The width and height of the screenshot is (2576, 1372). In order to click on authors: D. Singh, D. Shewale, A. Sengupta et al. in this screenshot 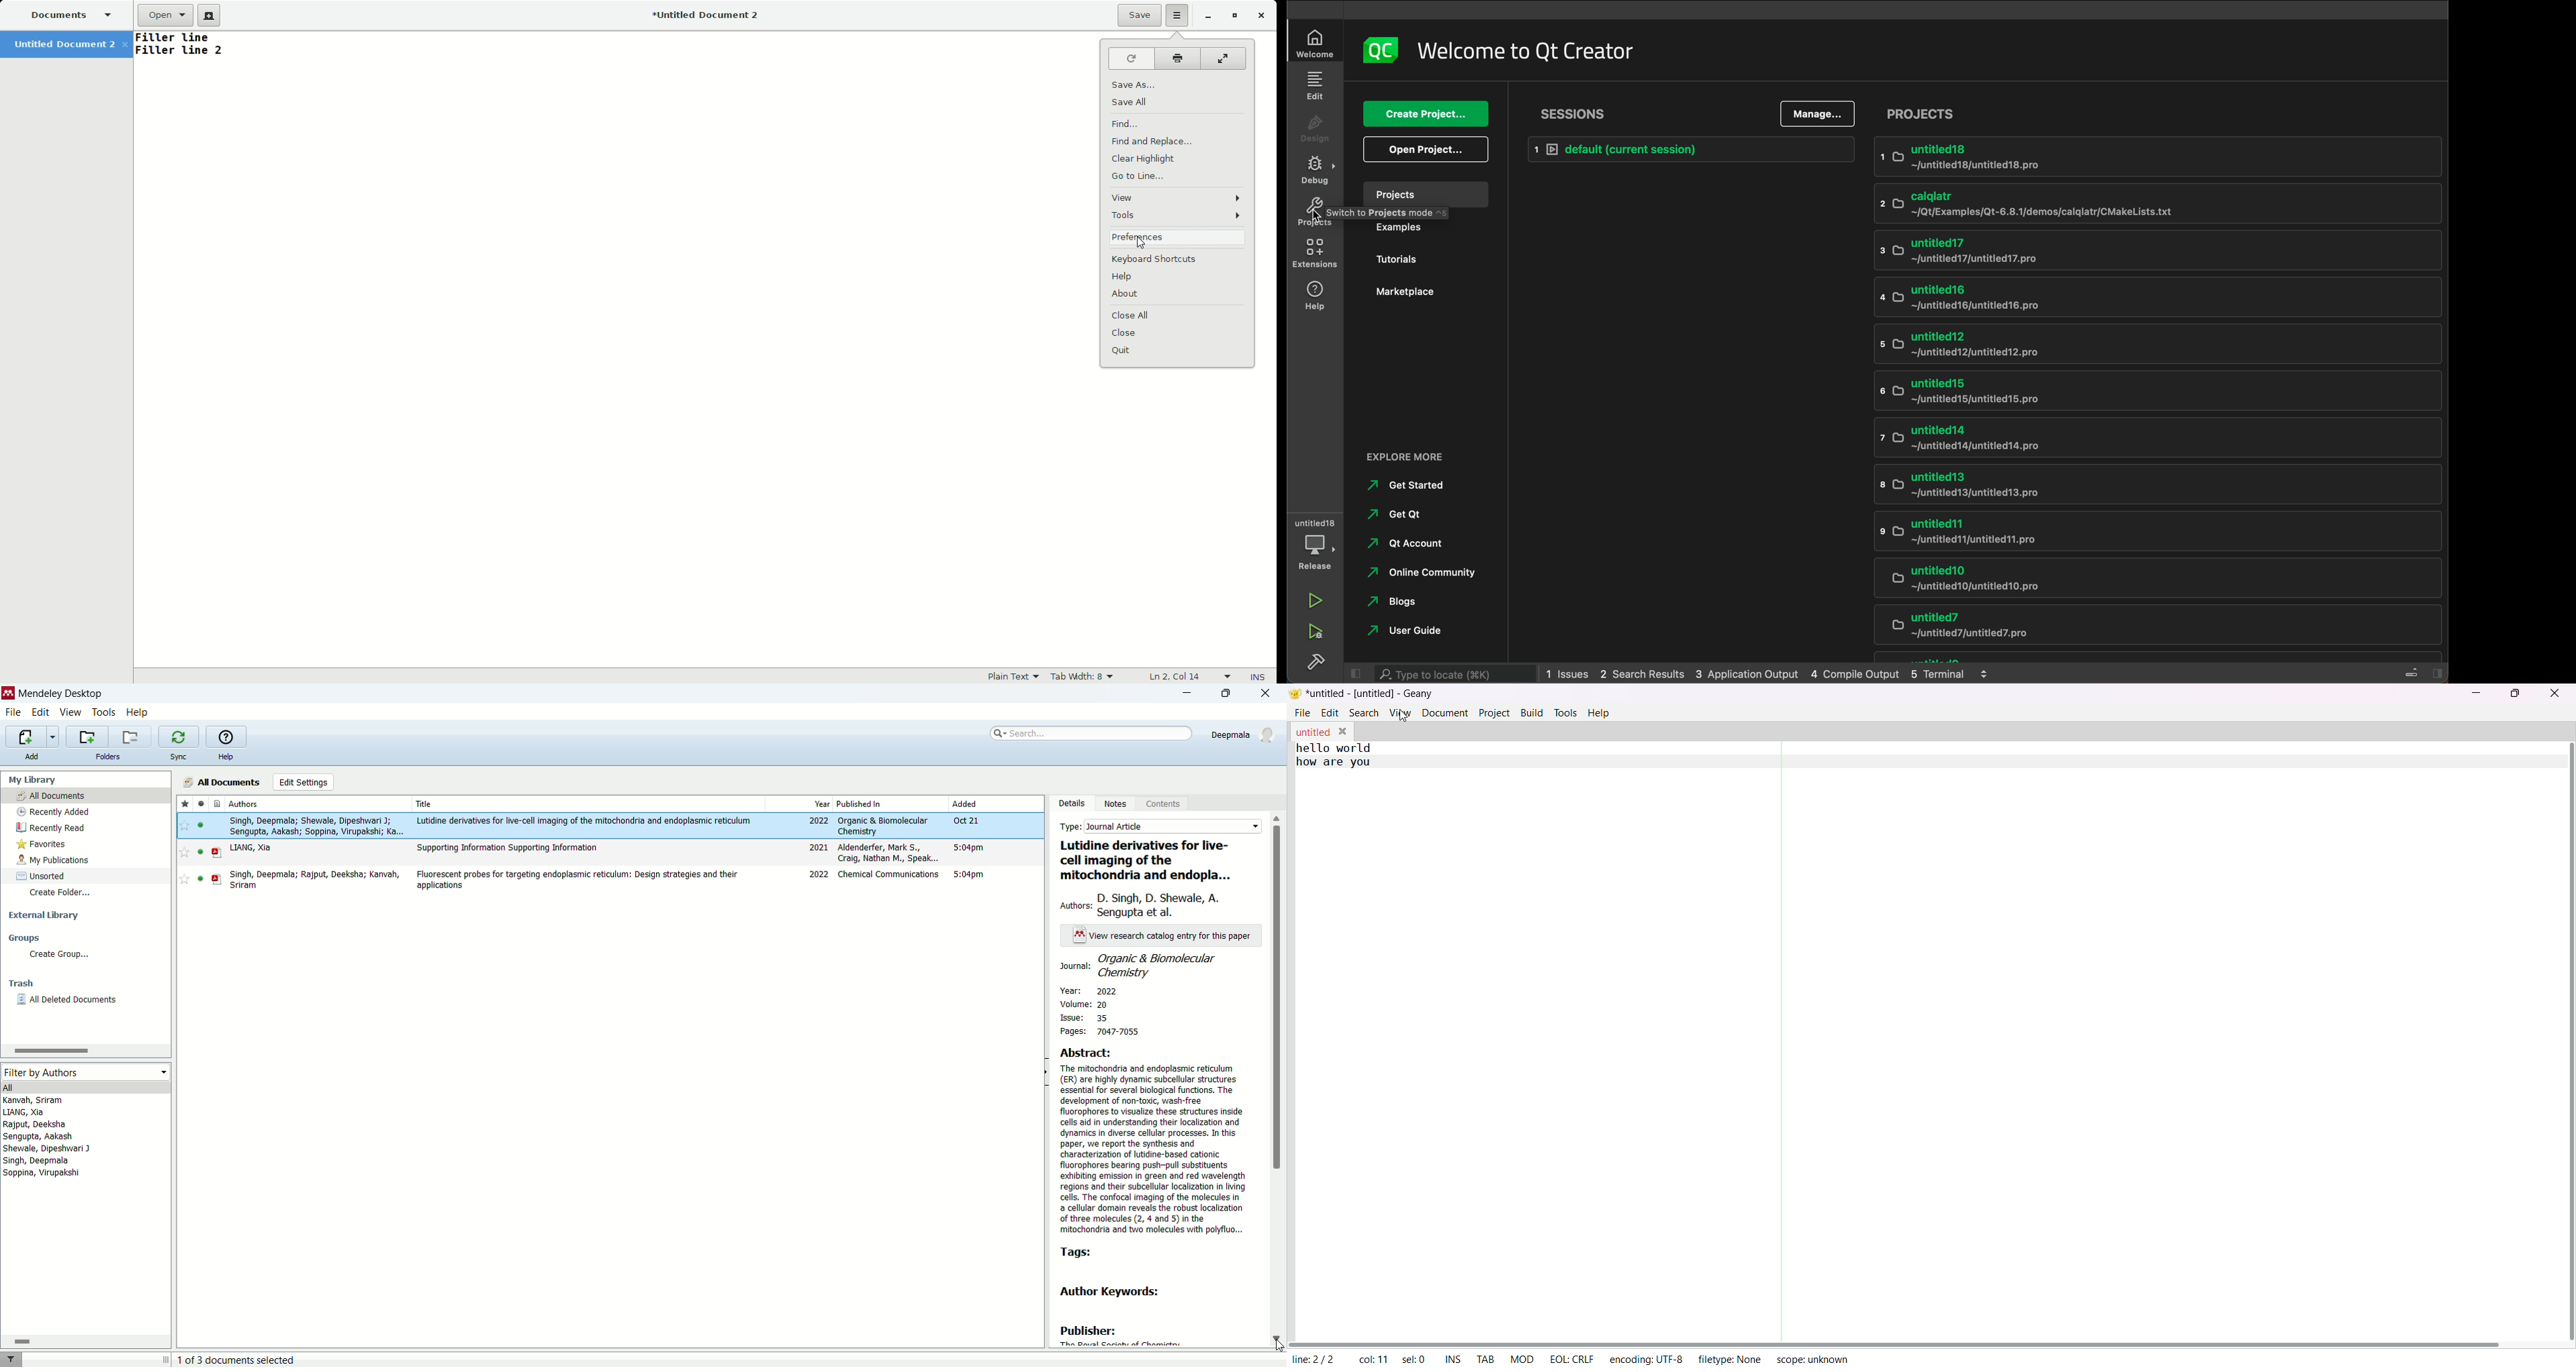, I will do `click(1157, 901)`.